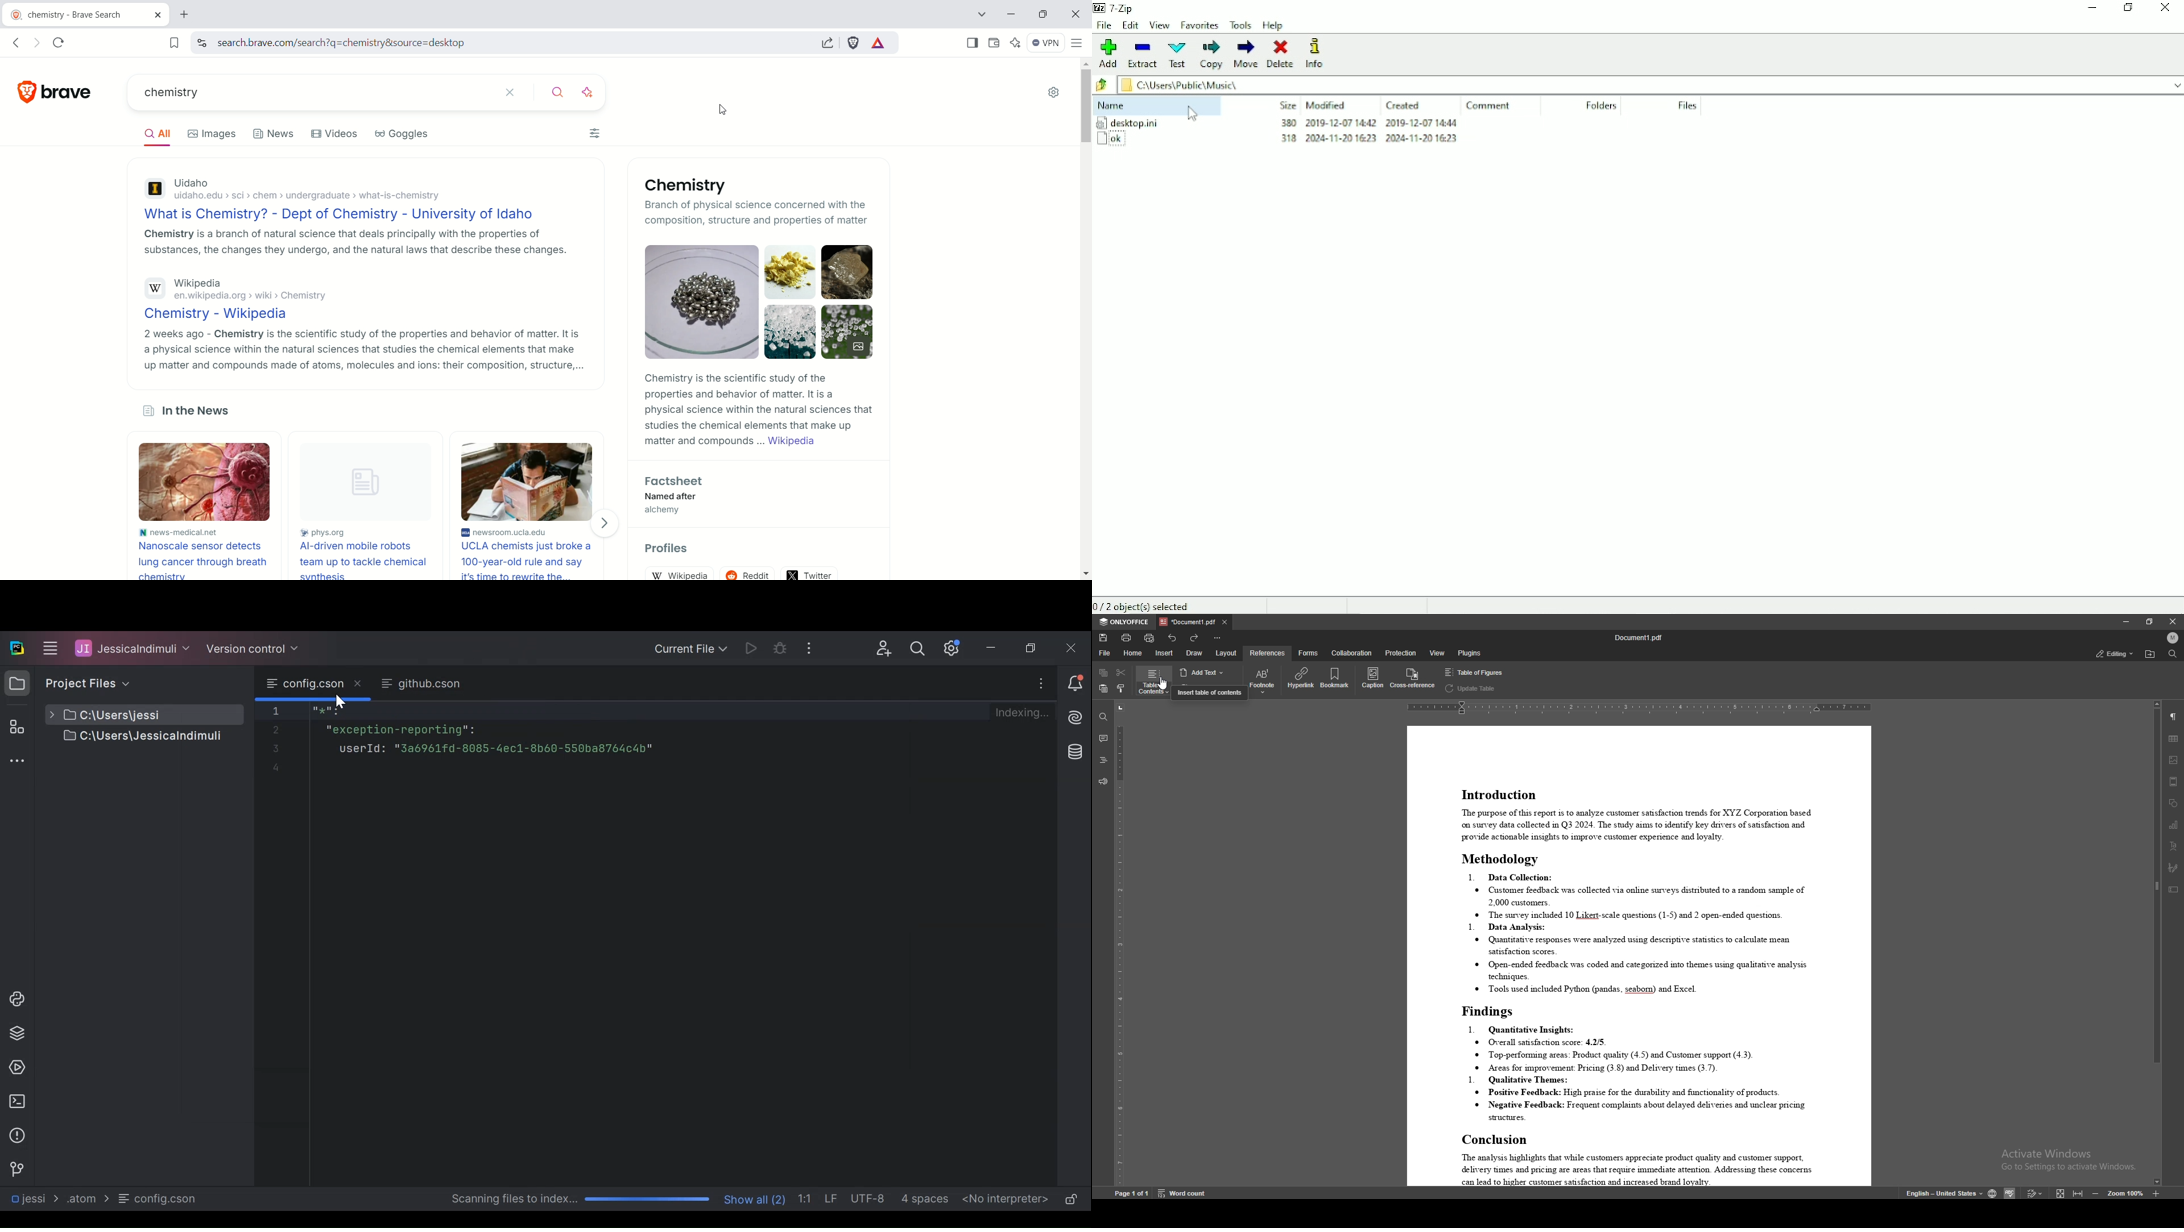 This screenshot has width=2184, height=1232. What do you see at coordinates (2091, 10) in the screenshot?
I see `Minimize` at bounding box center [2091, 10].